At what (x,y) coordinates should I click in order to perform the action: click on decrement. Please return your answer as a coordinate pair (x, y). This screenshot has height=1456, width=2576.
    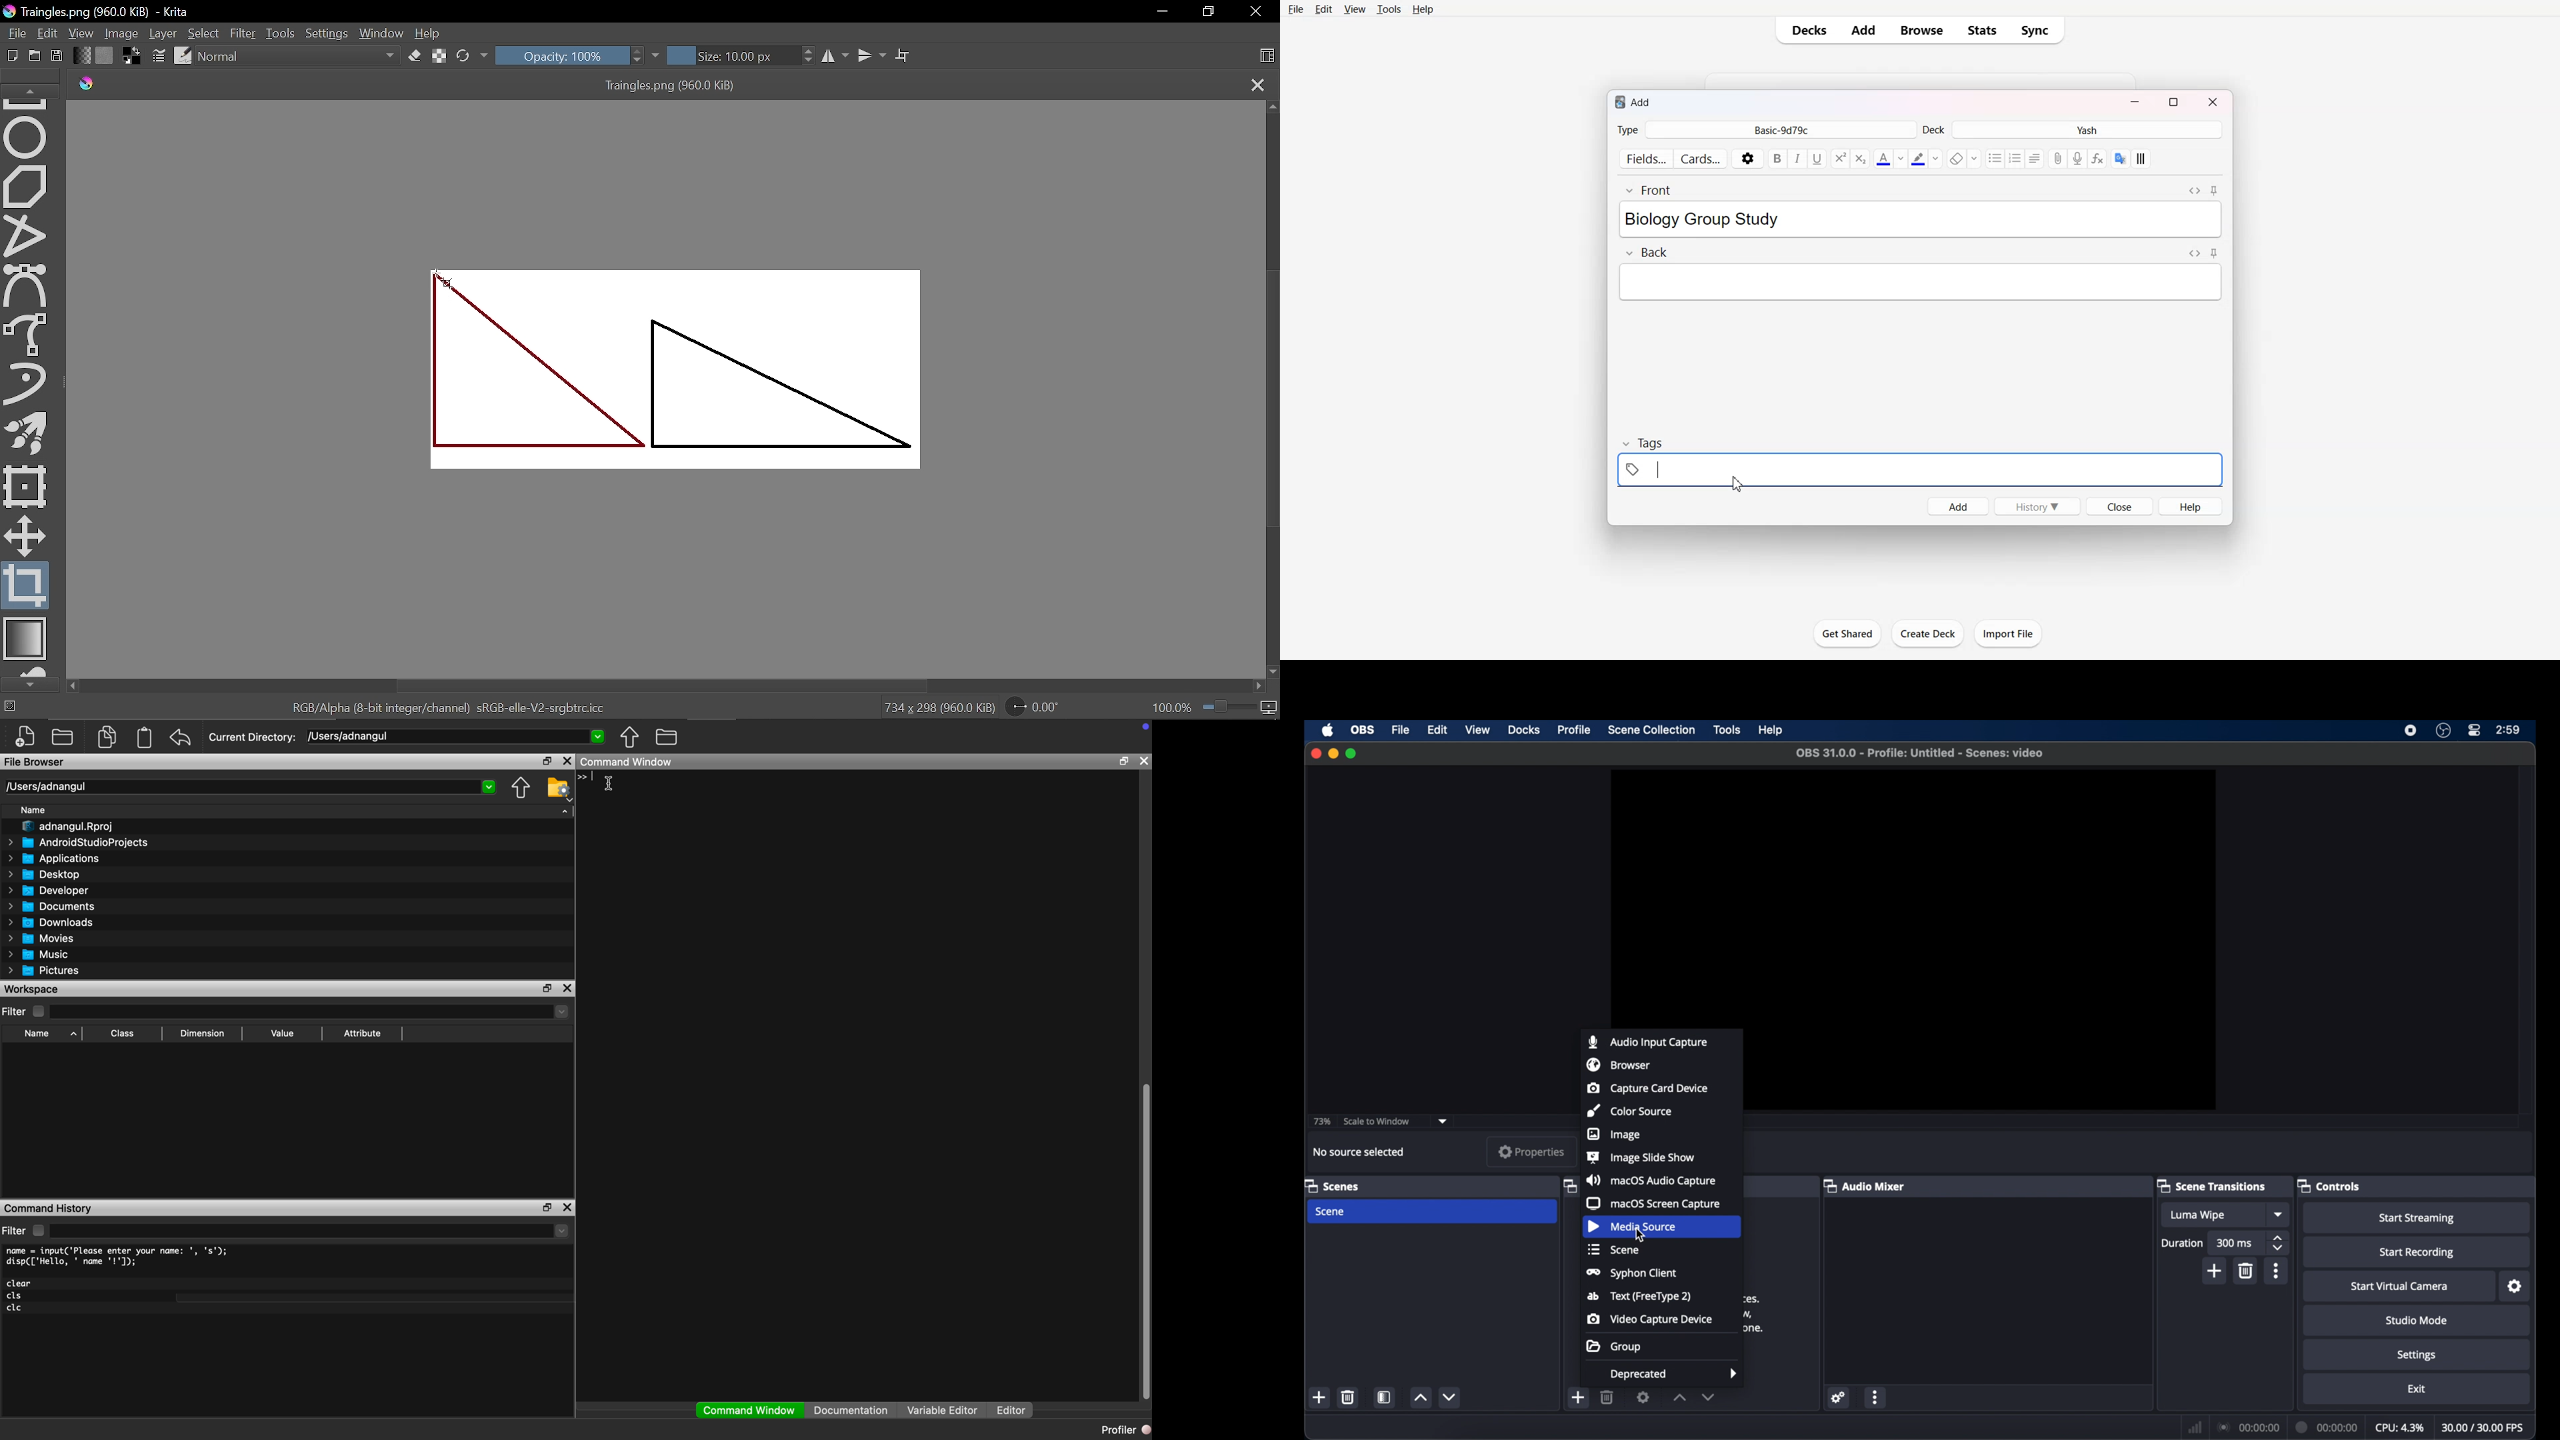
    Looking at the image, I should click on (1708, 1398).